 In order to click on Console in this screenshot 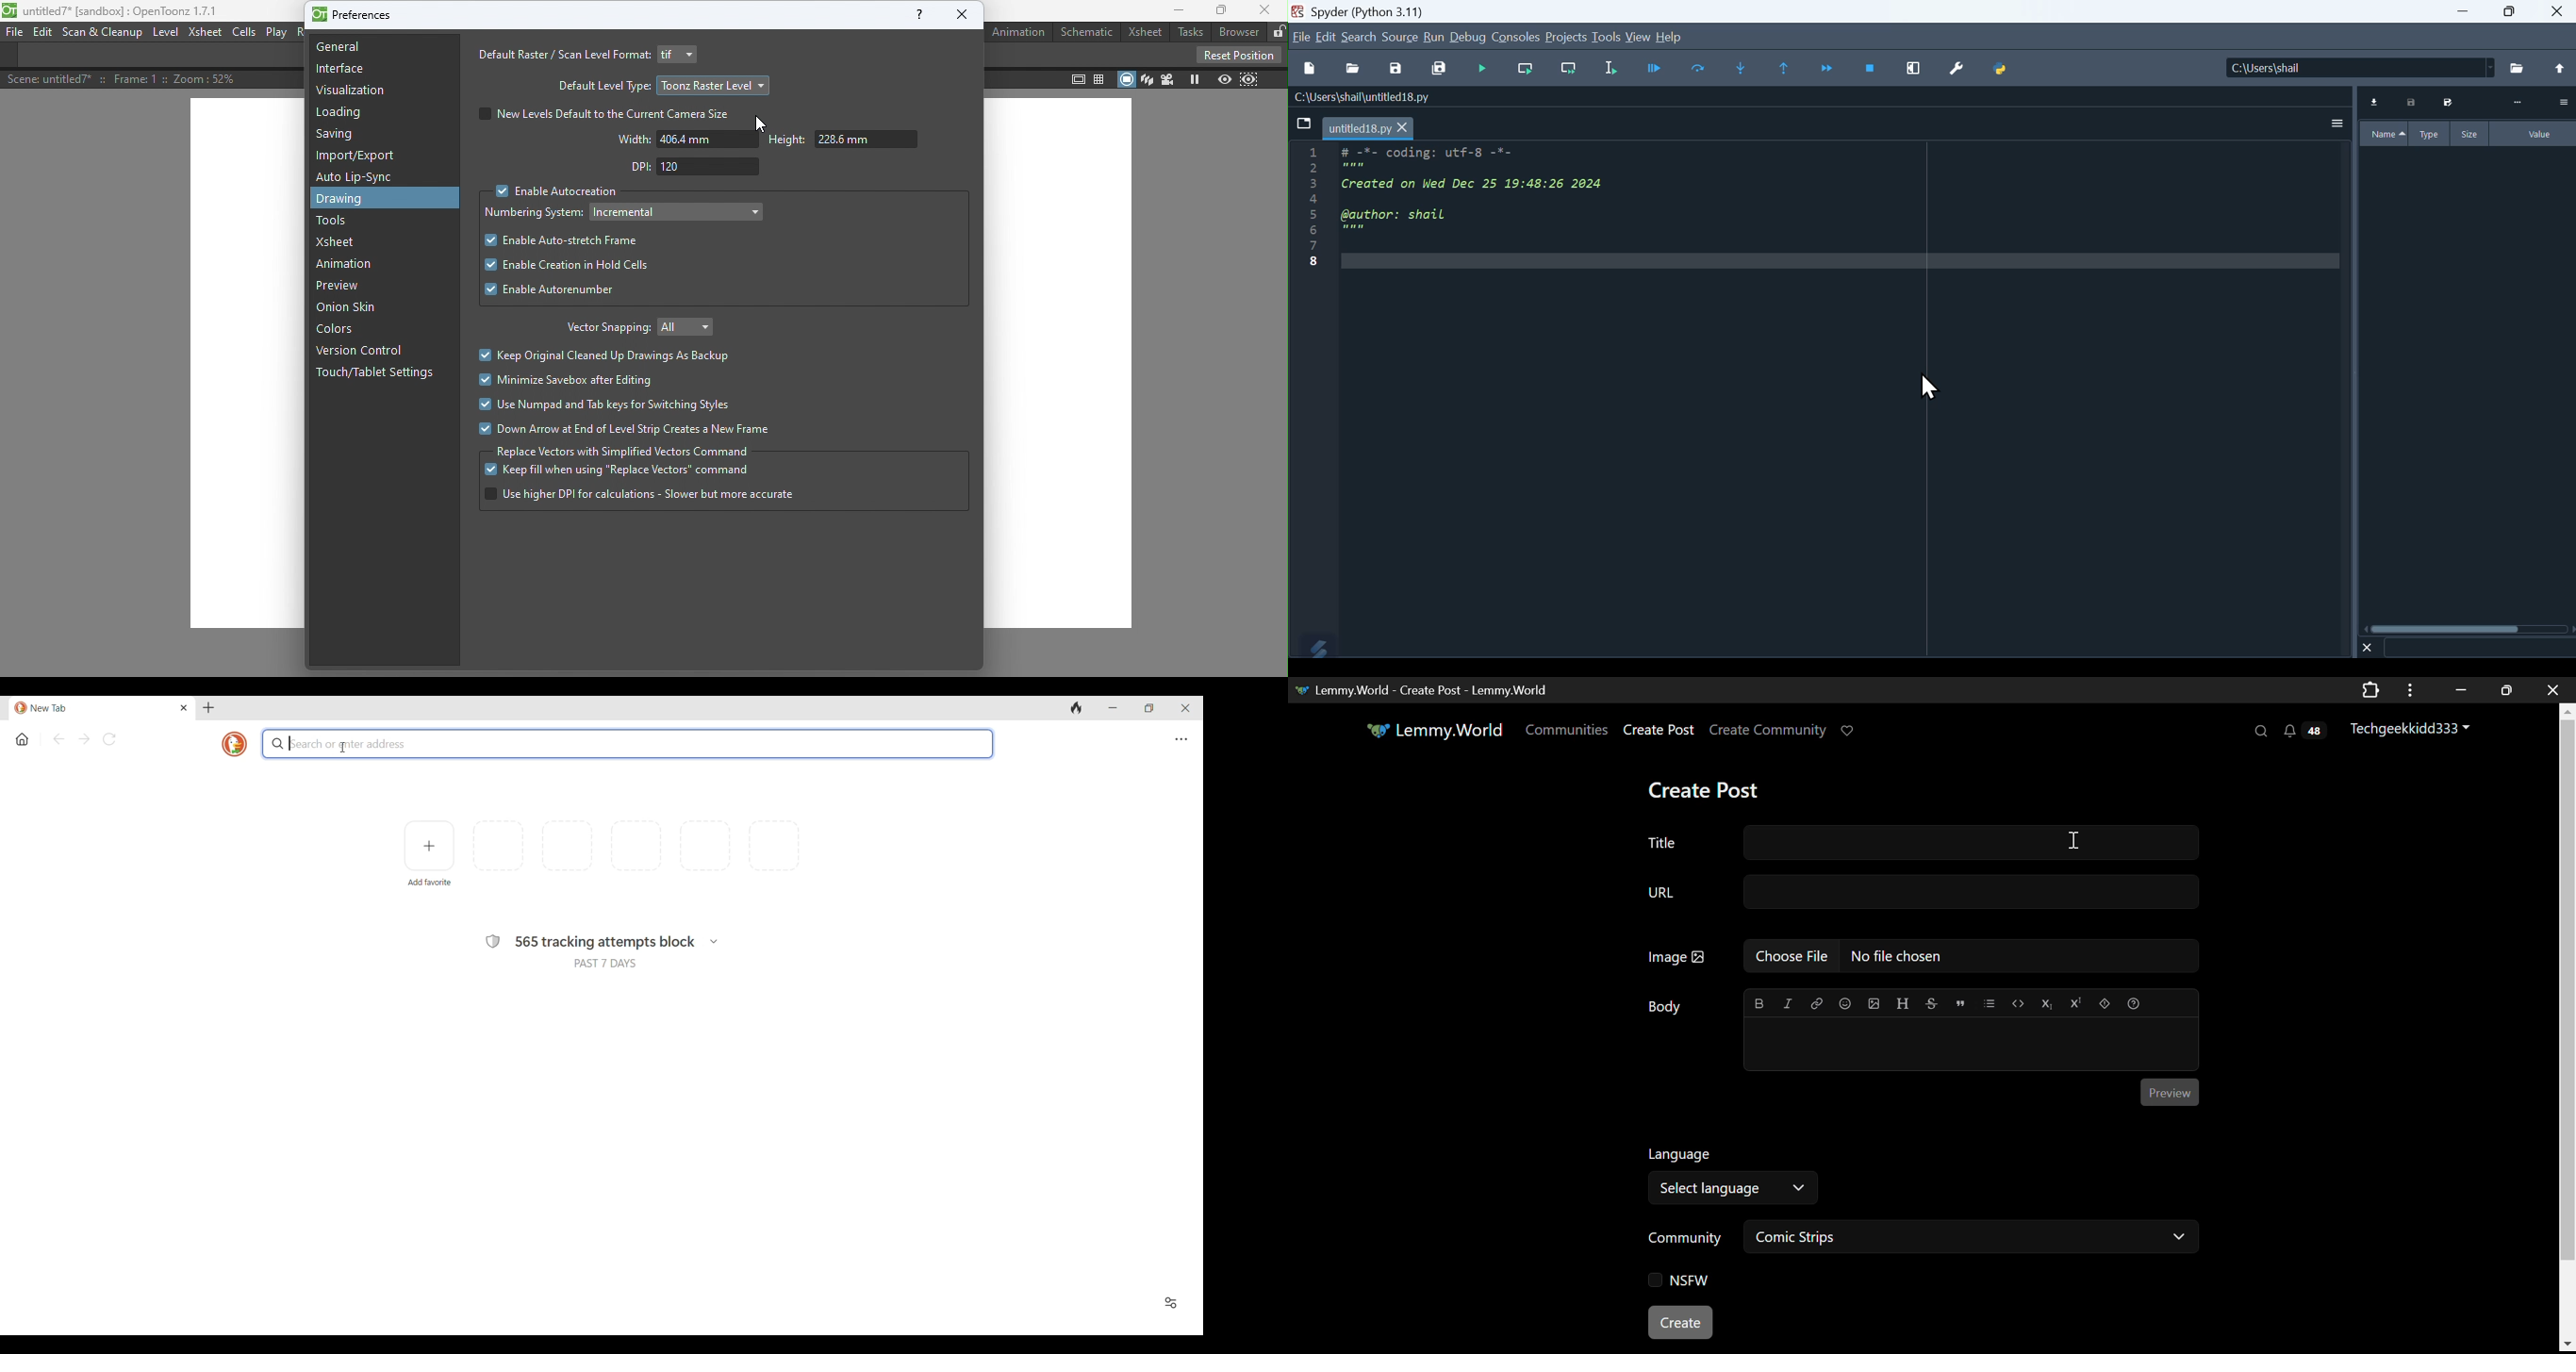, I will do `click(1516, 36)`.